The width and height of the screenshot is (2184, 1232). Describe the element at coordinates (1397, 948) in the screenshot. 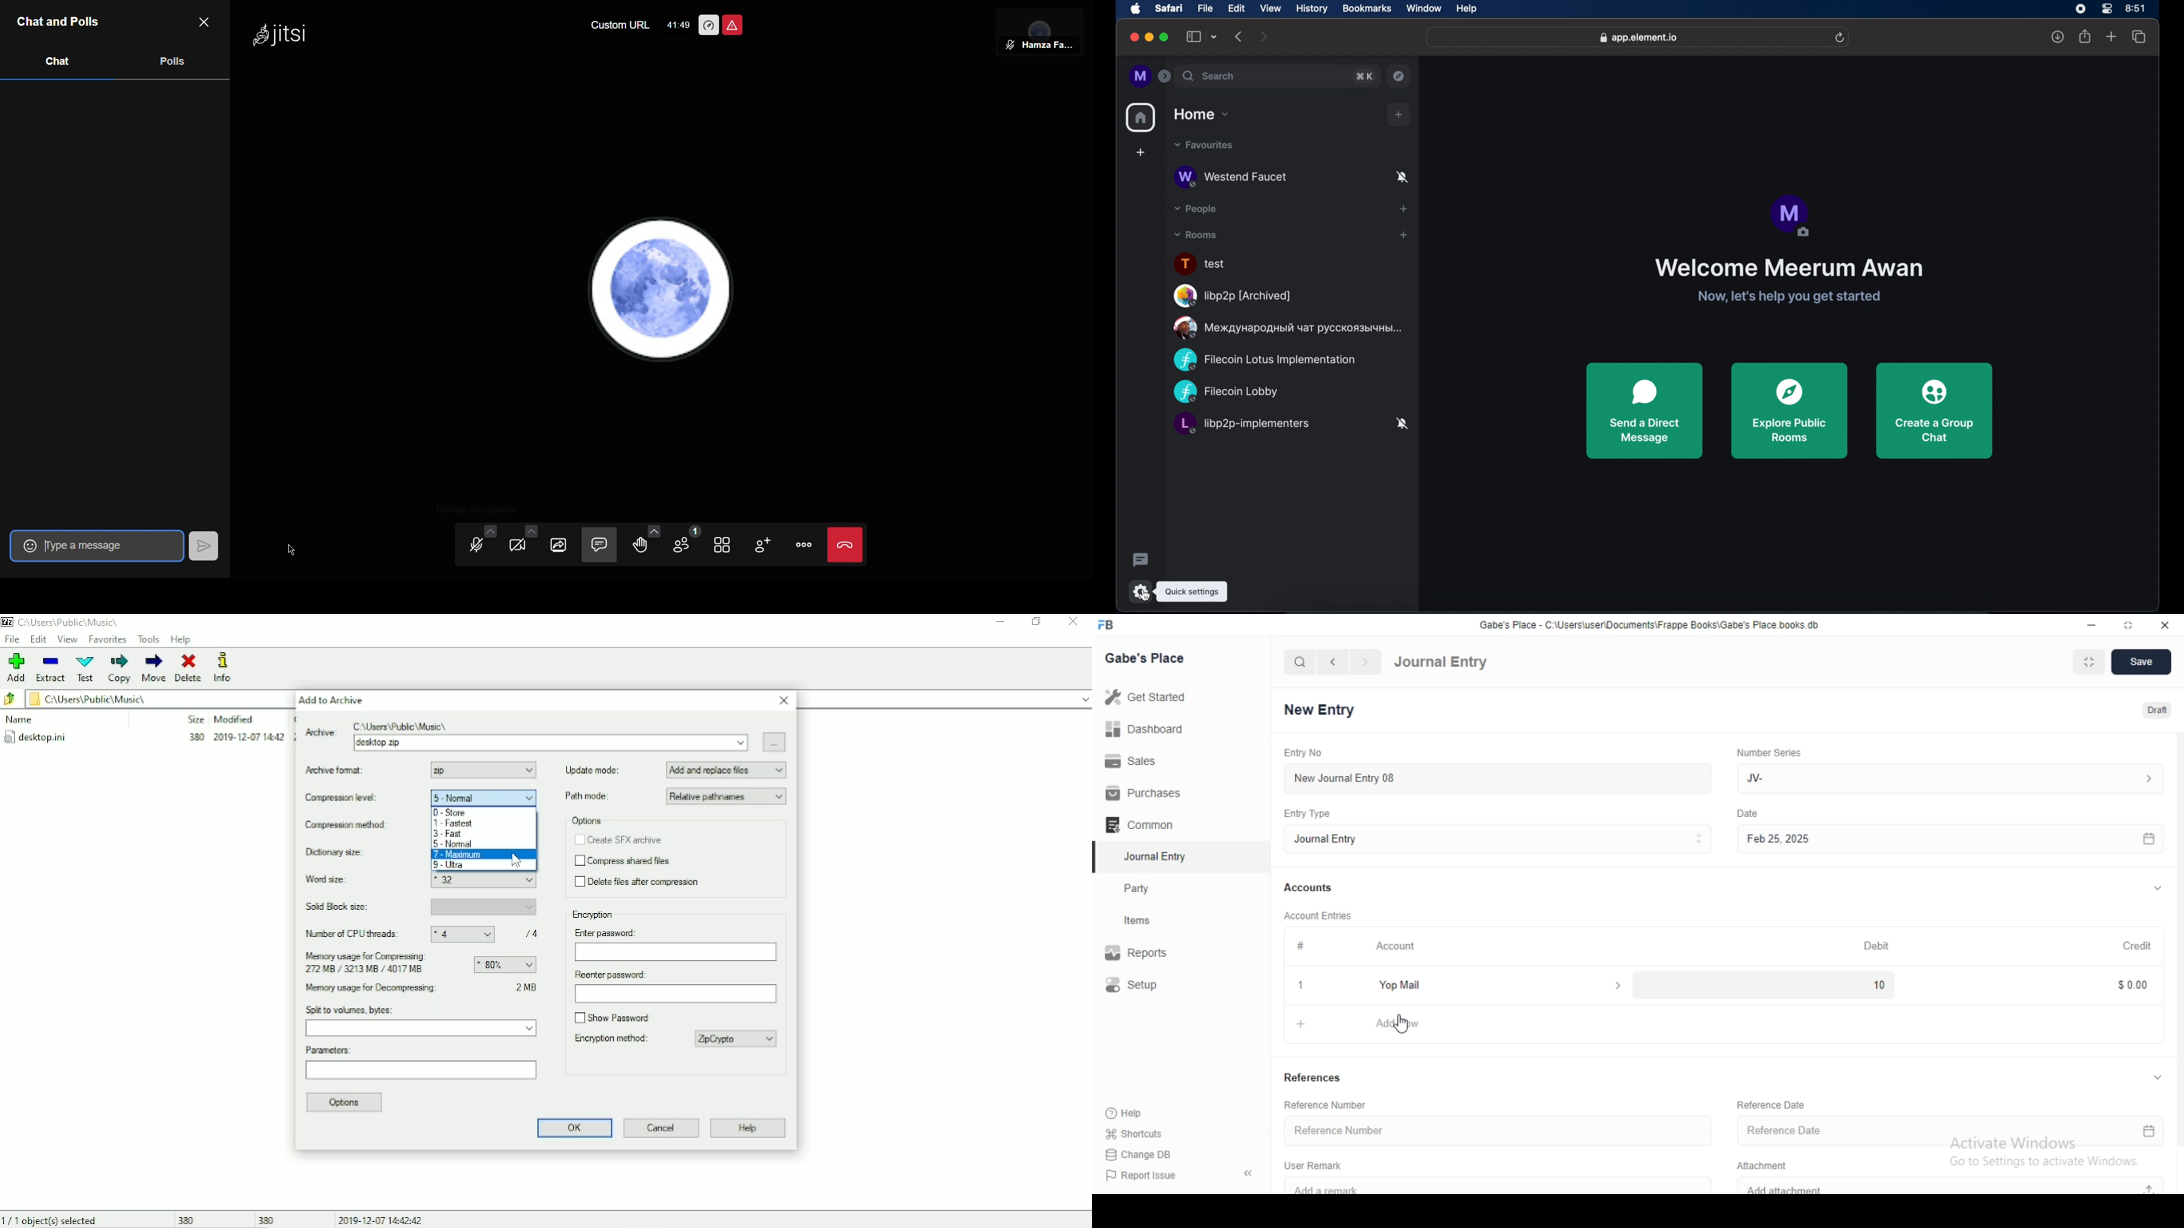

I see `Account` at that location.